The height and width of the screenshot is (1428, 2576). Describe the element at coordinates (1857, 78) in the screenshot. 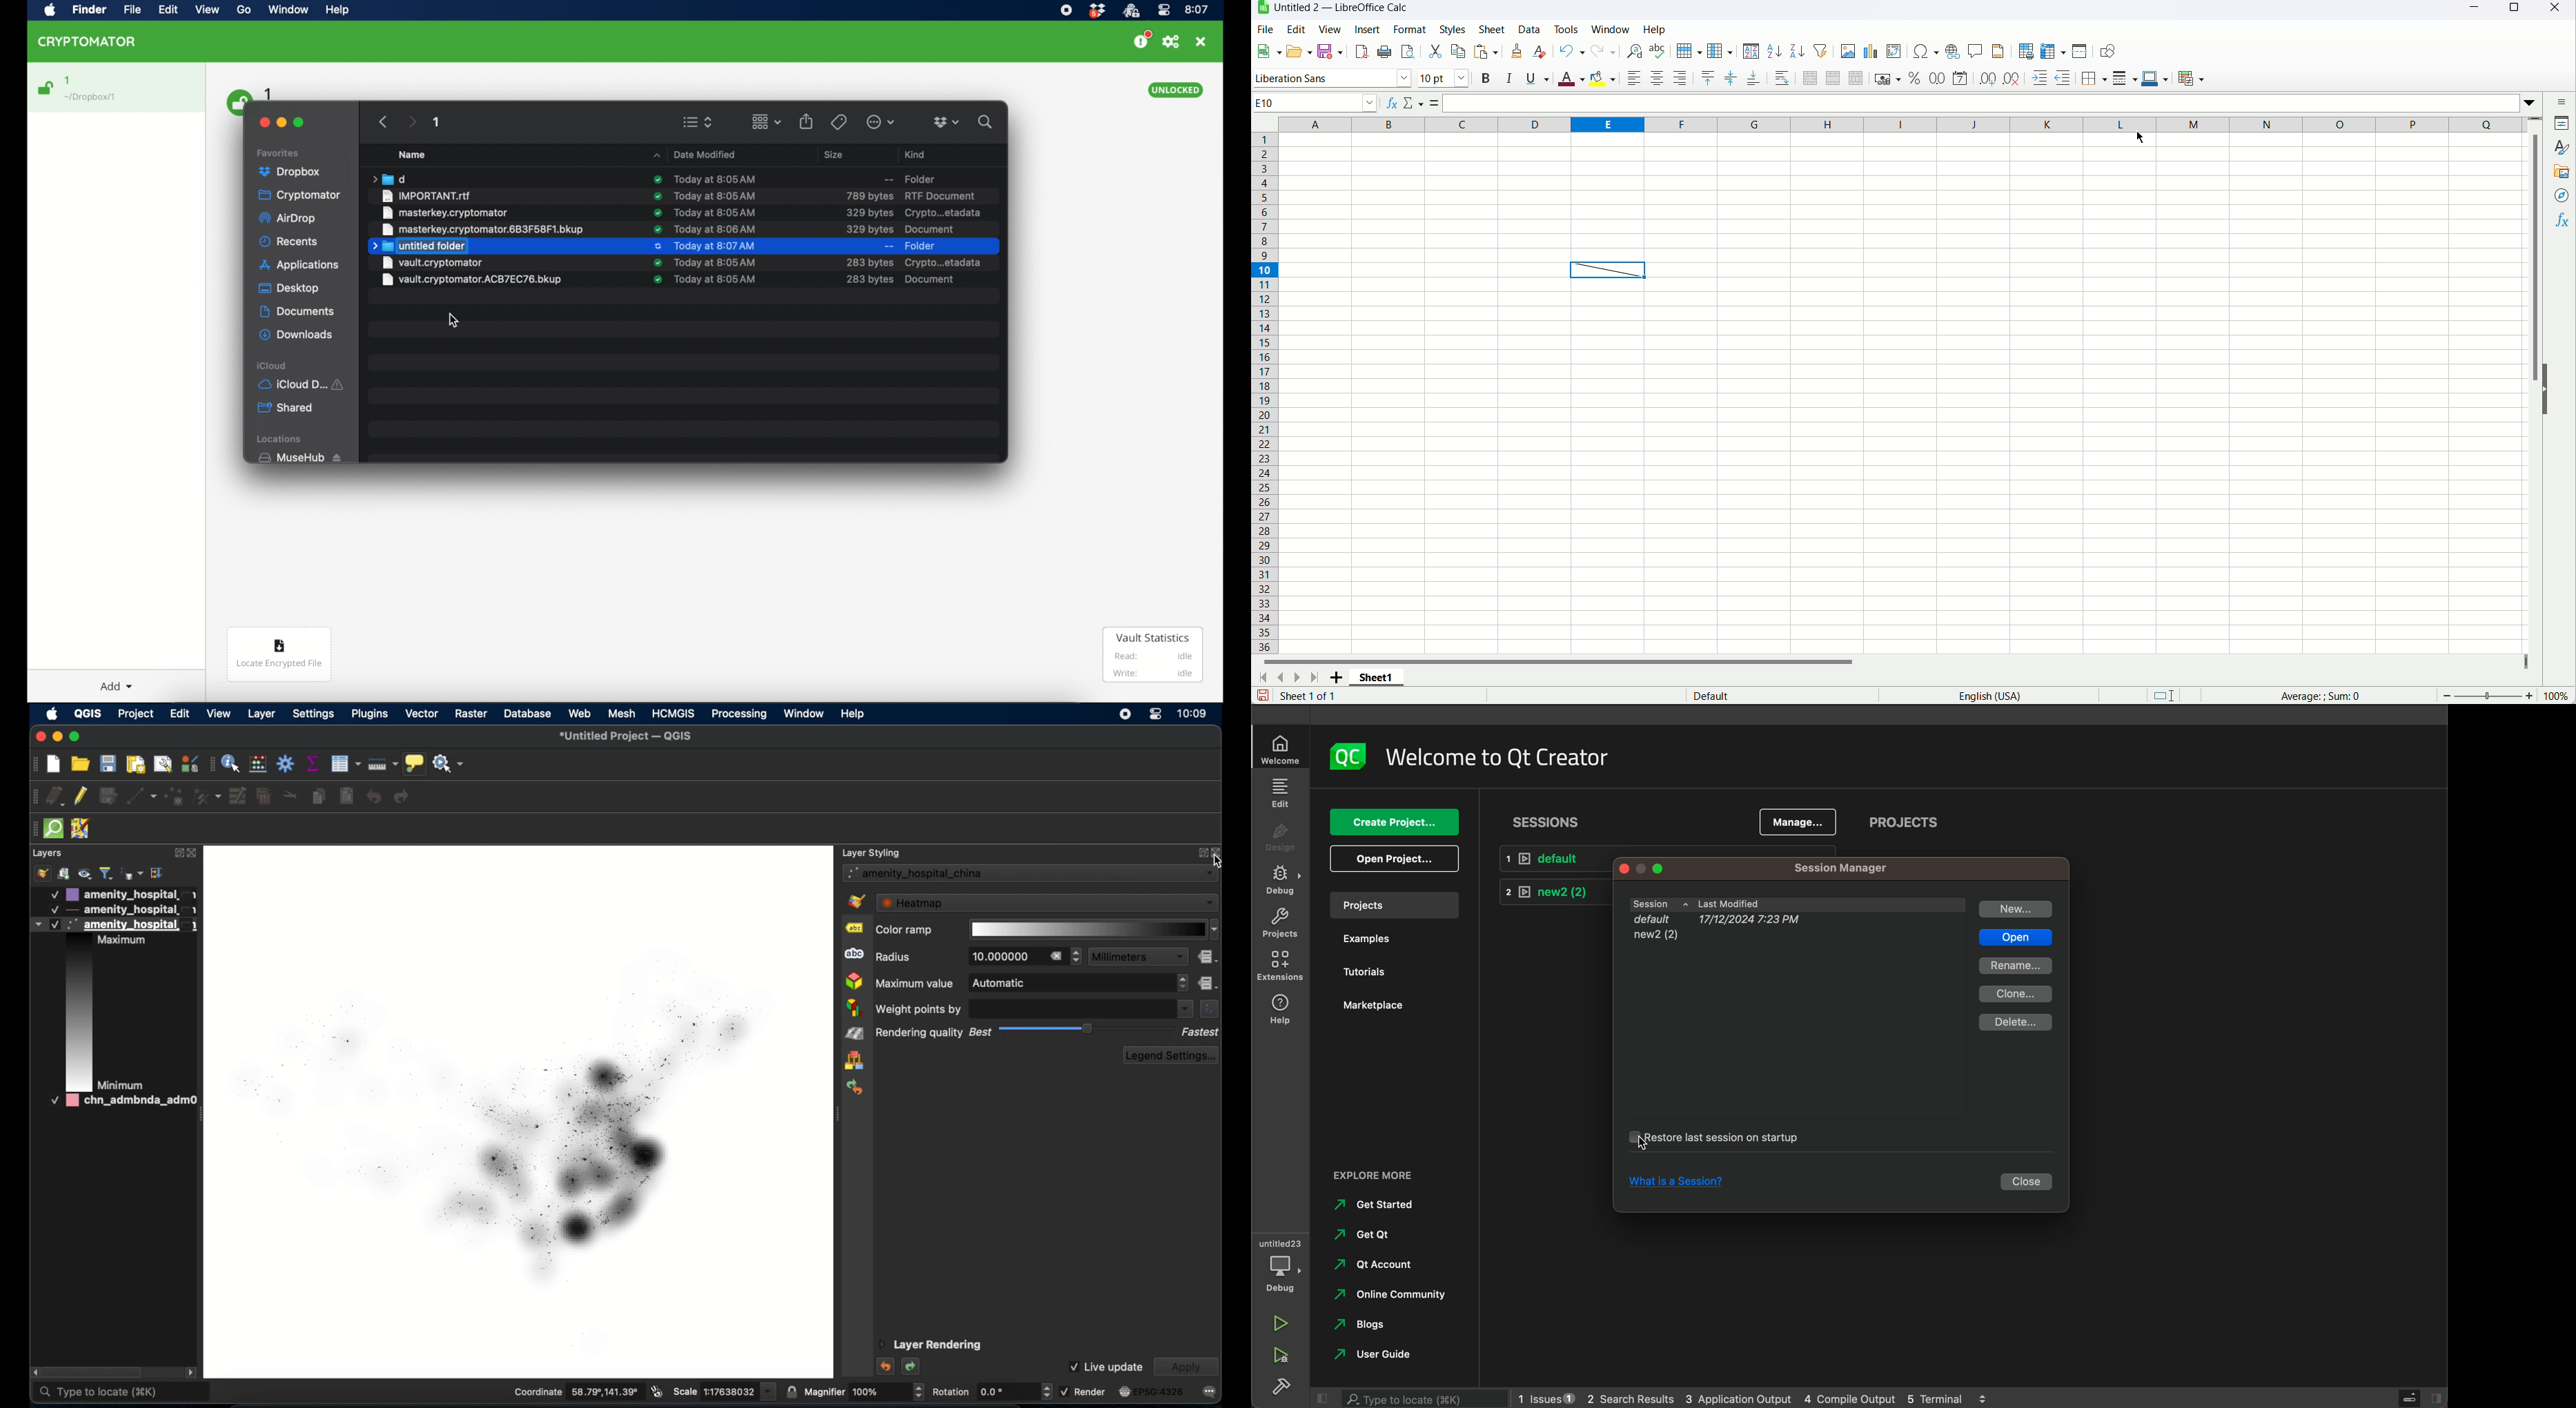

I see `Unmerge cells` at that location.